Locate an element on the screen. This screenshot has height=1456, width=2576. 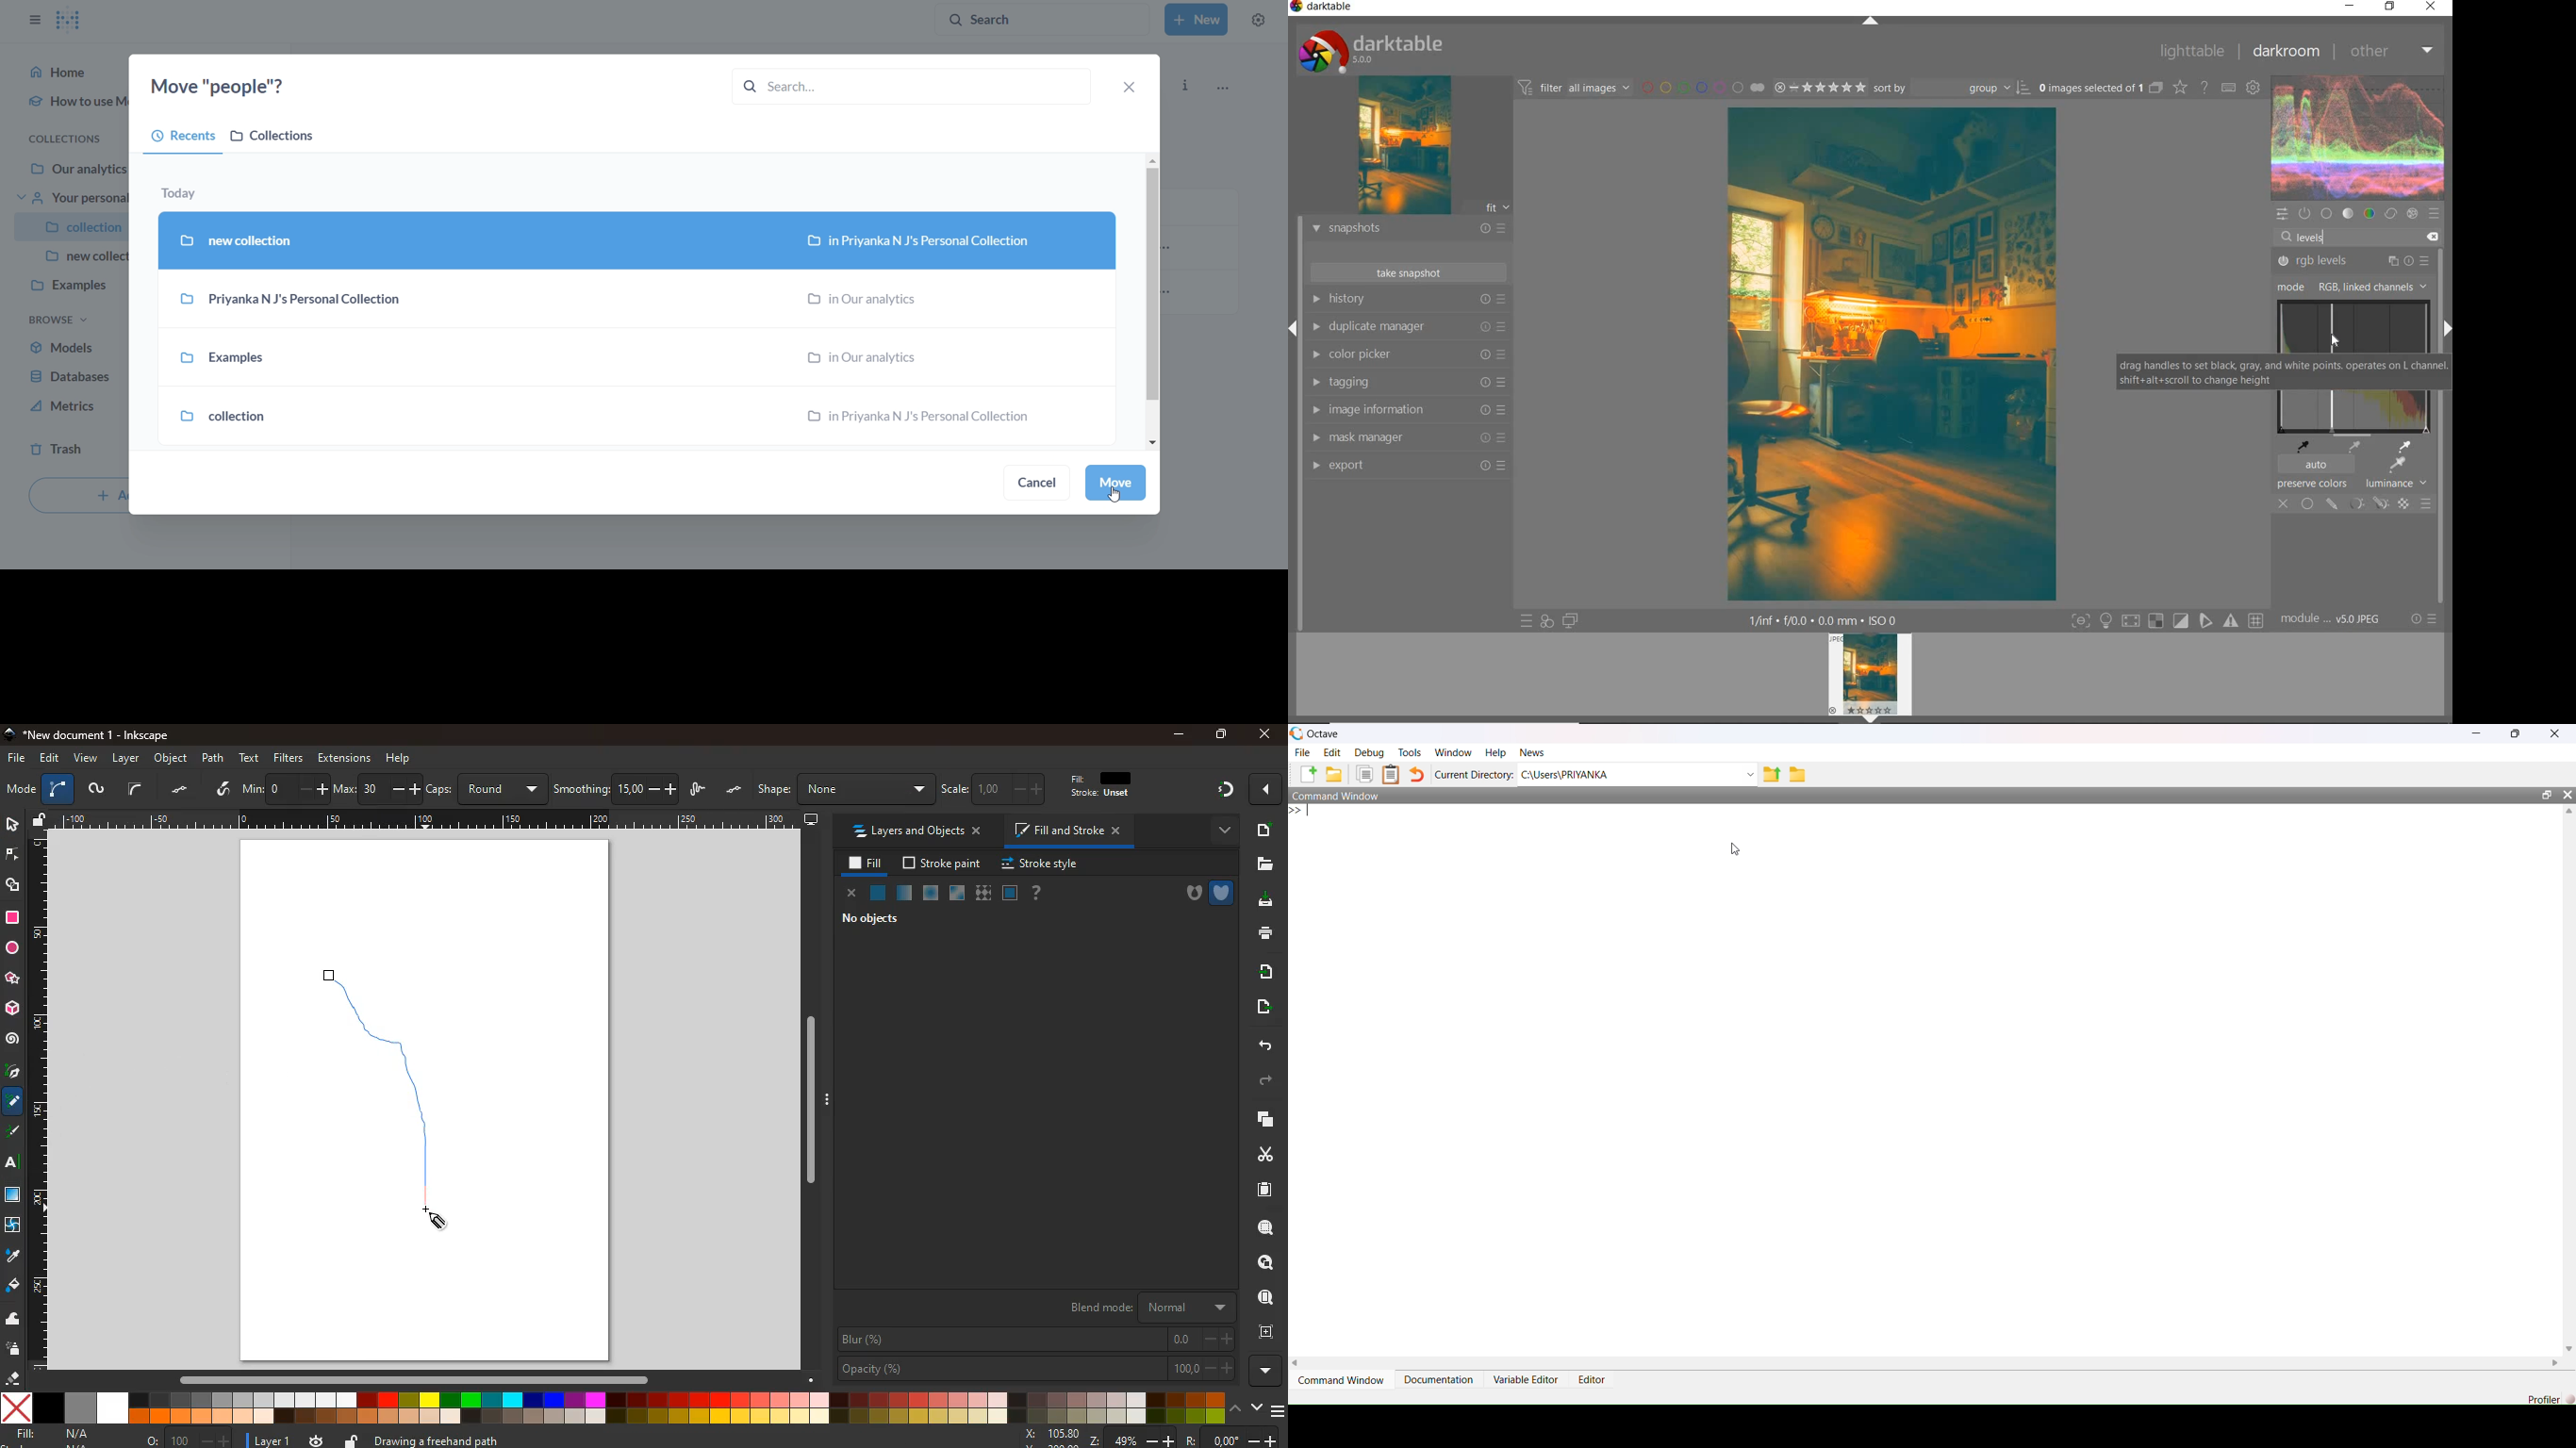
coordinates is located at coordinates (1148, 1438).